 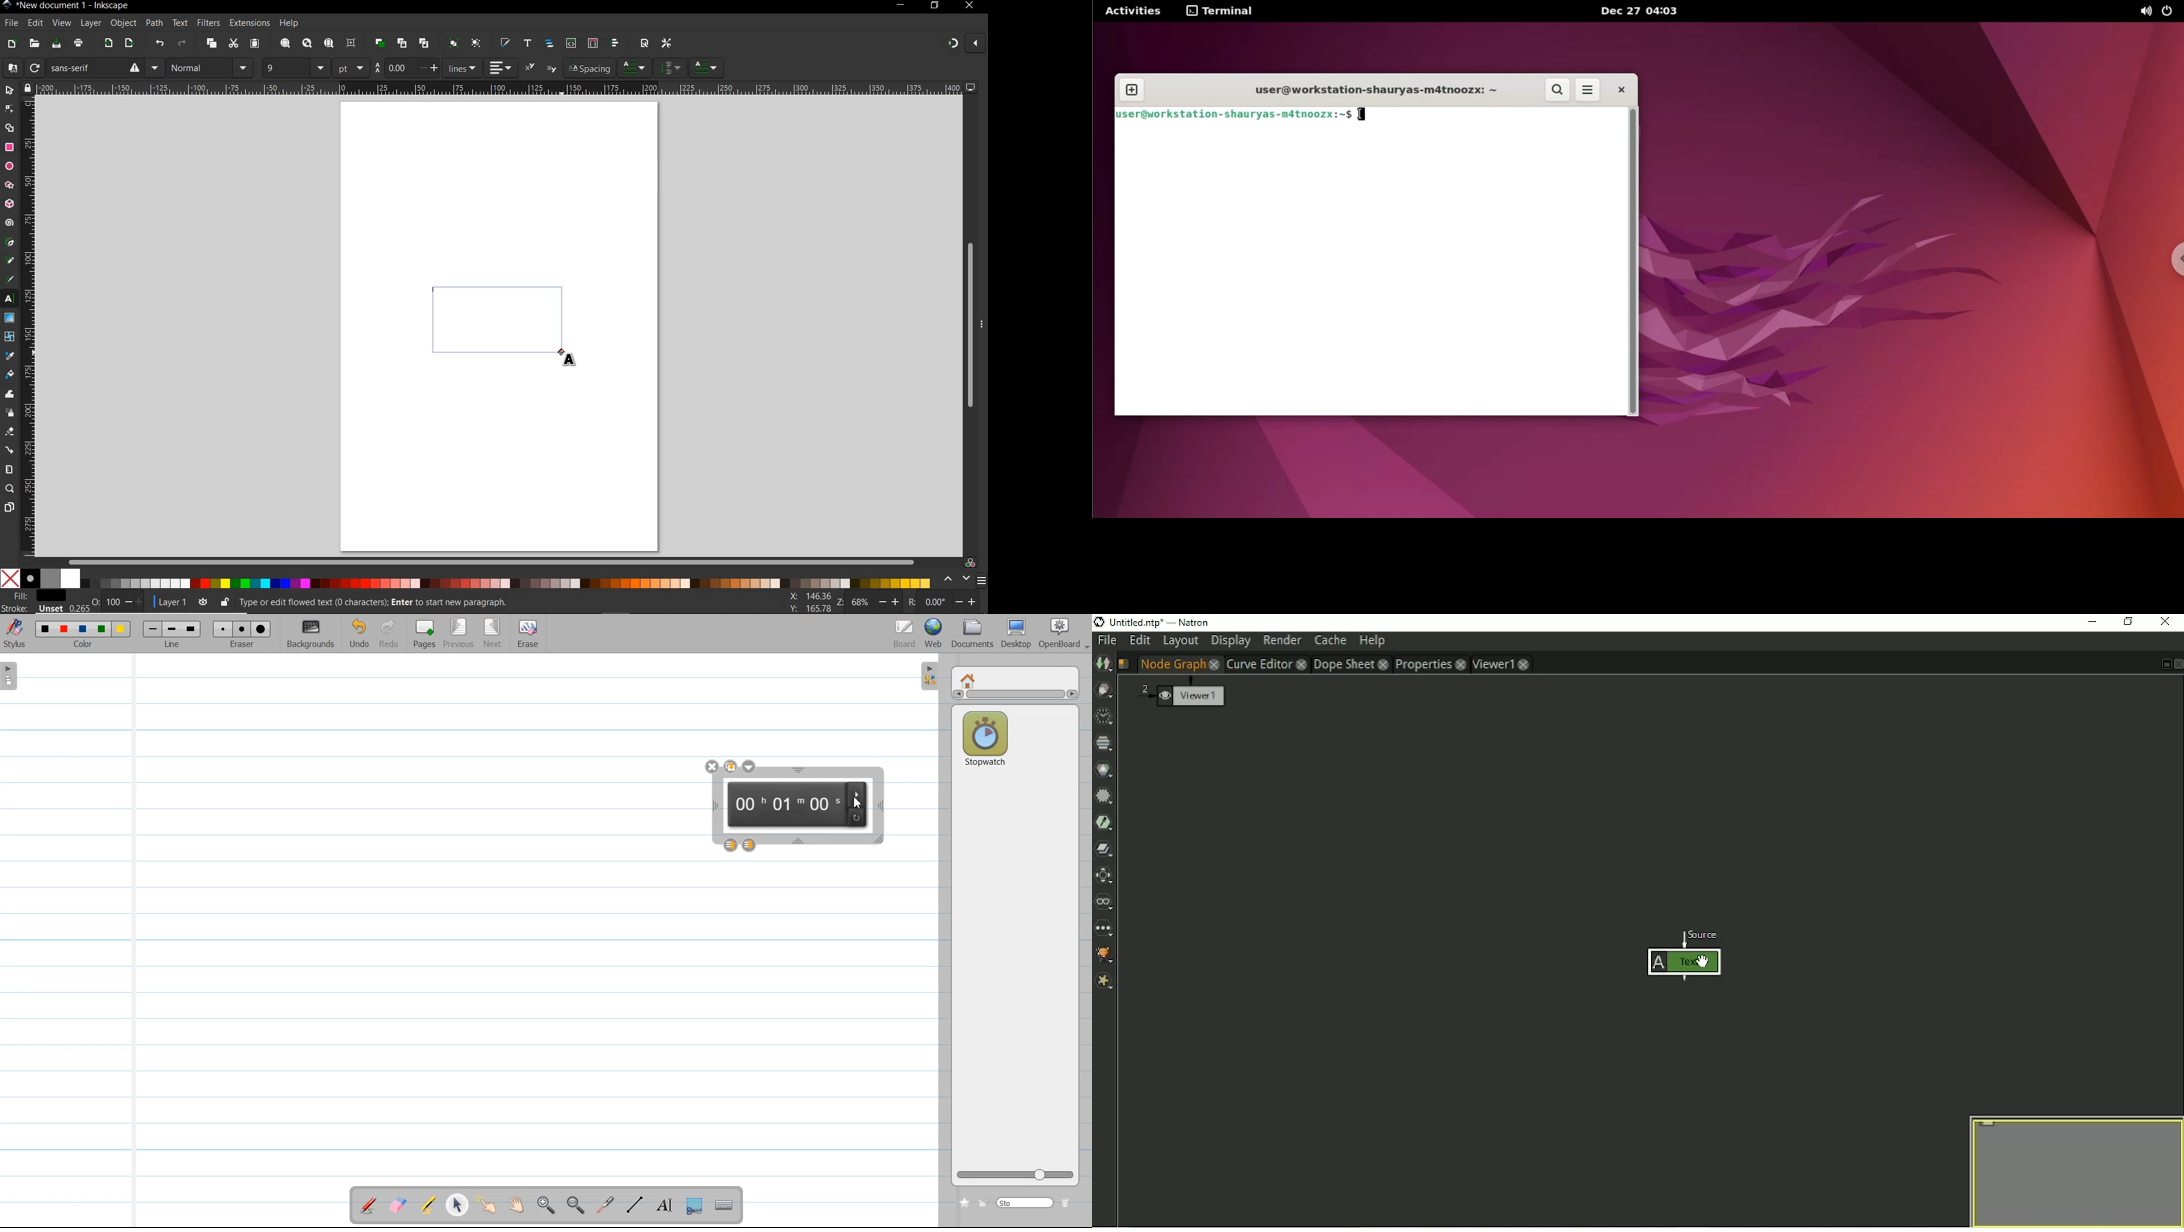 What do you see at coordinates (9, 224) in the screenshot?
I see `spiral tool` at bounding box center [9, 224].